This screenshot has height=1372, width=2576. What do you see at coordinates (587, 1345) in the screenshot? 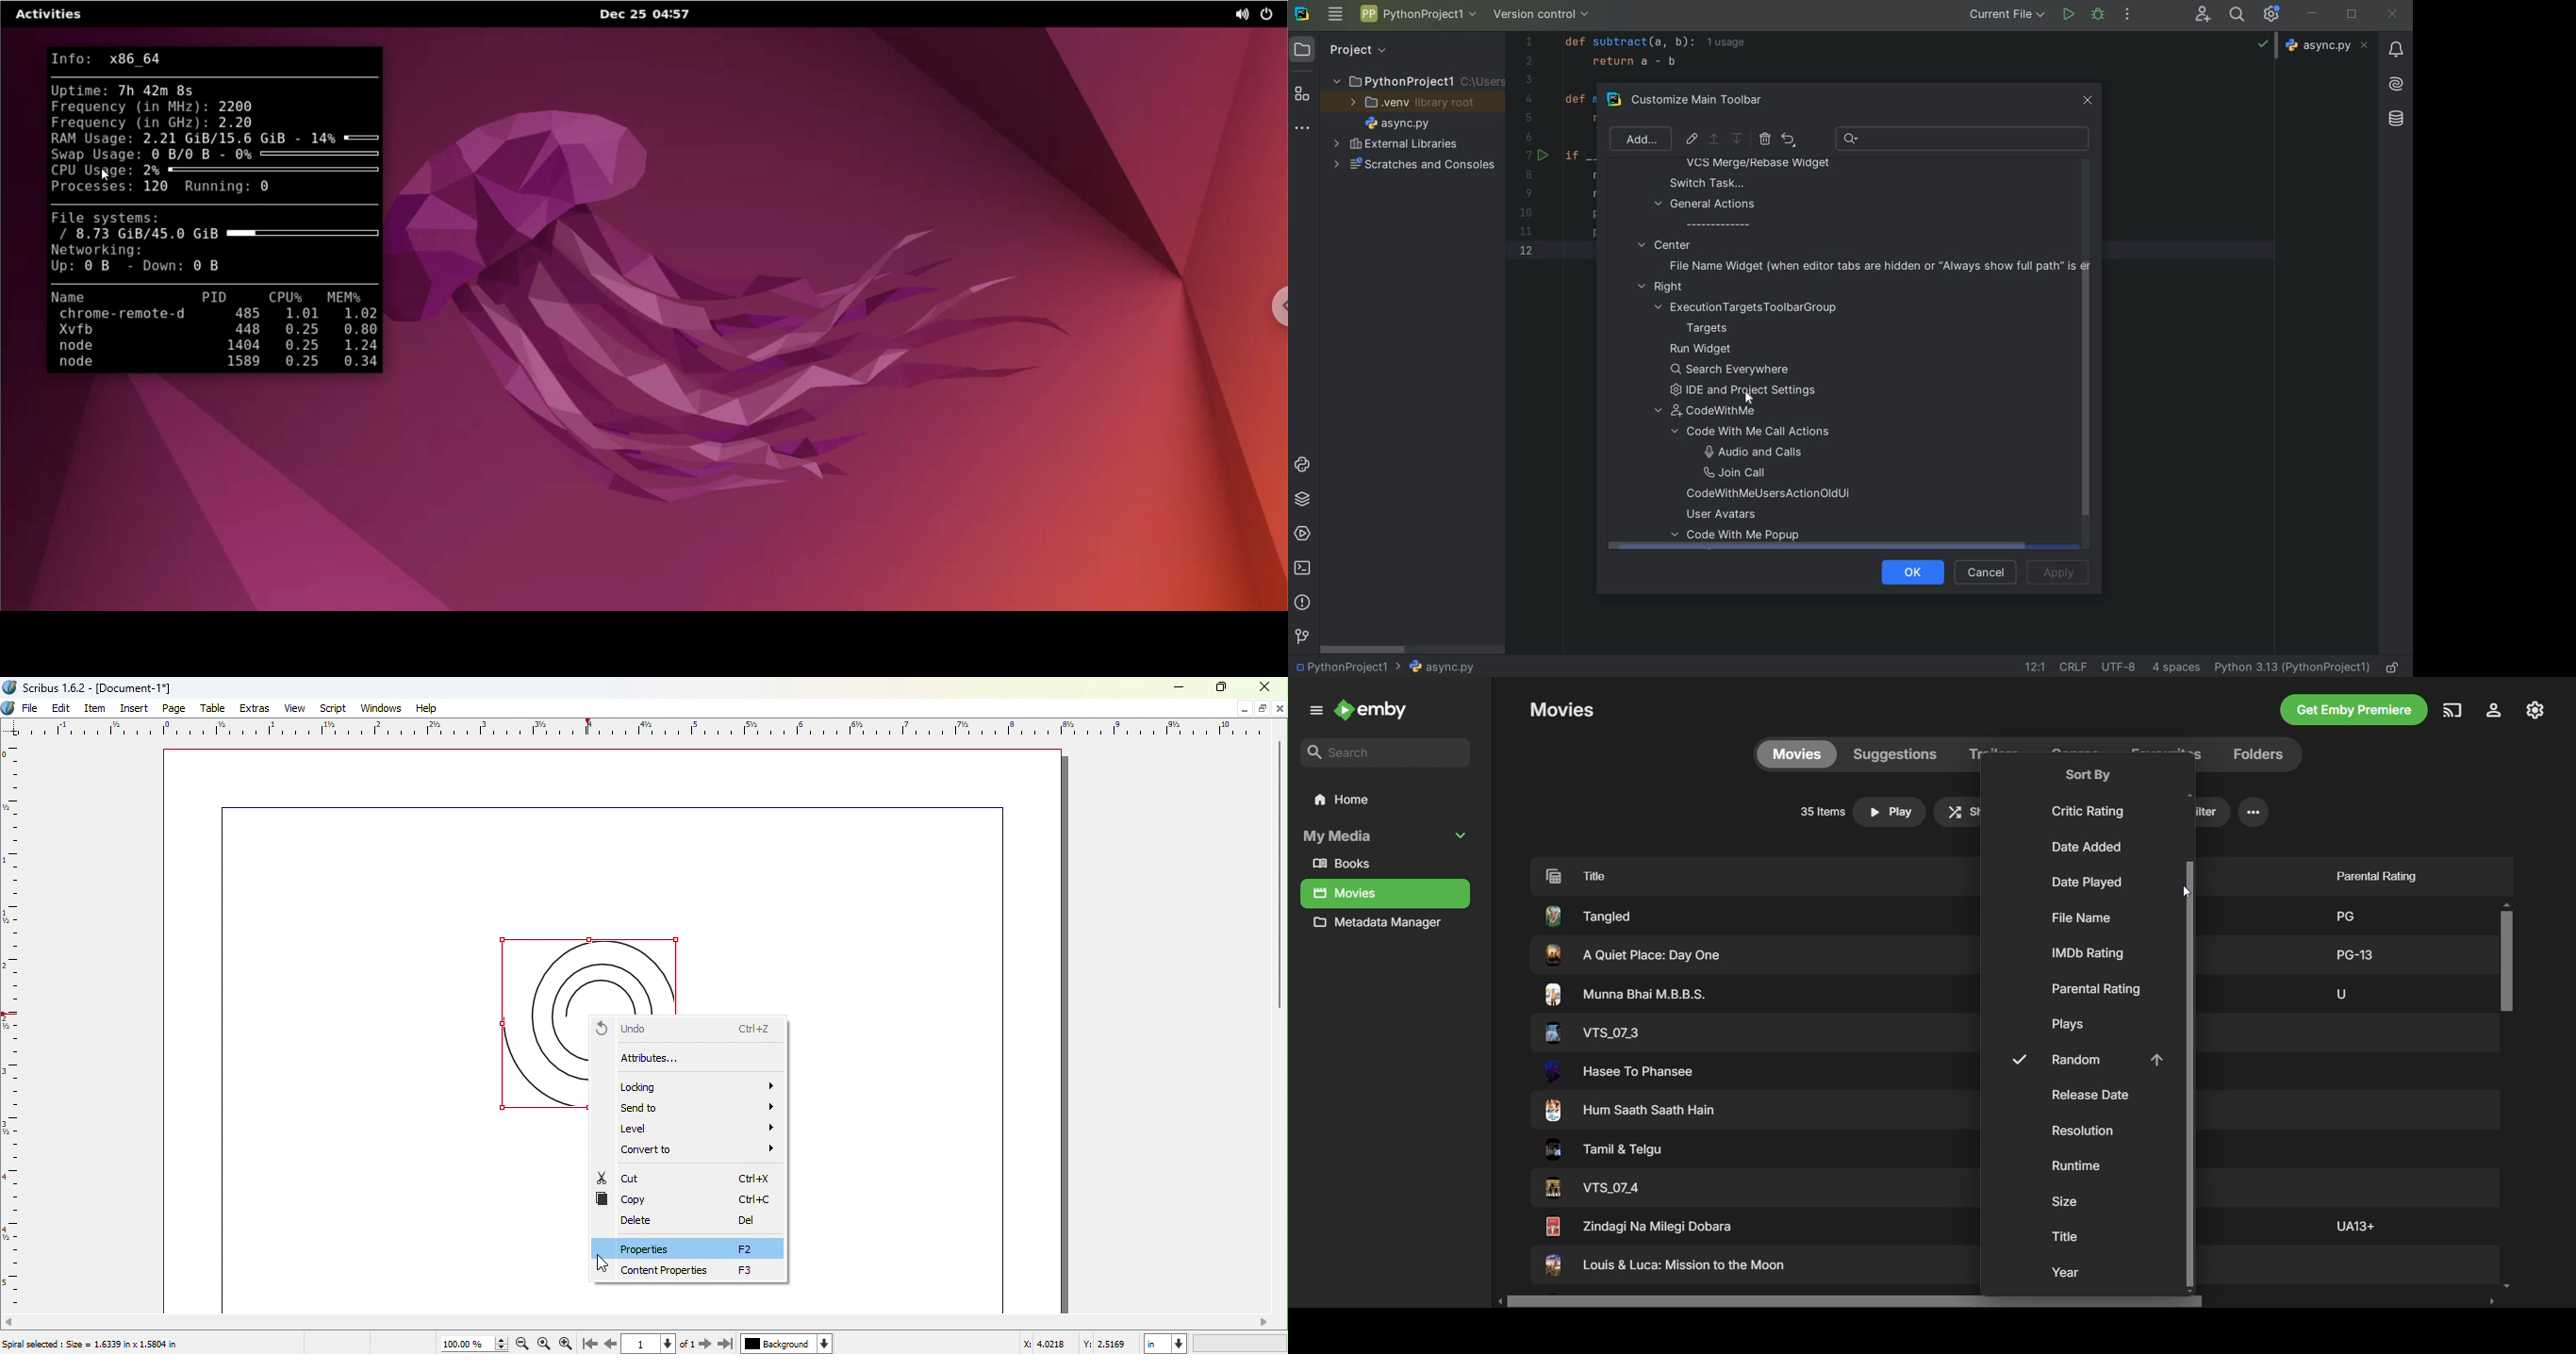
I see `Go to the last page` at bounding box center [587, 1345].